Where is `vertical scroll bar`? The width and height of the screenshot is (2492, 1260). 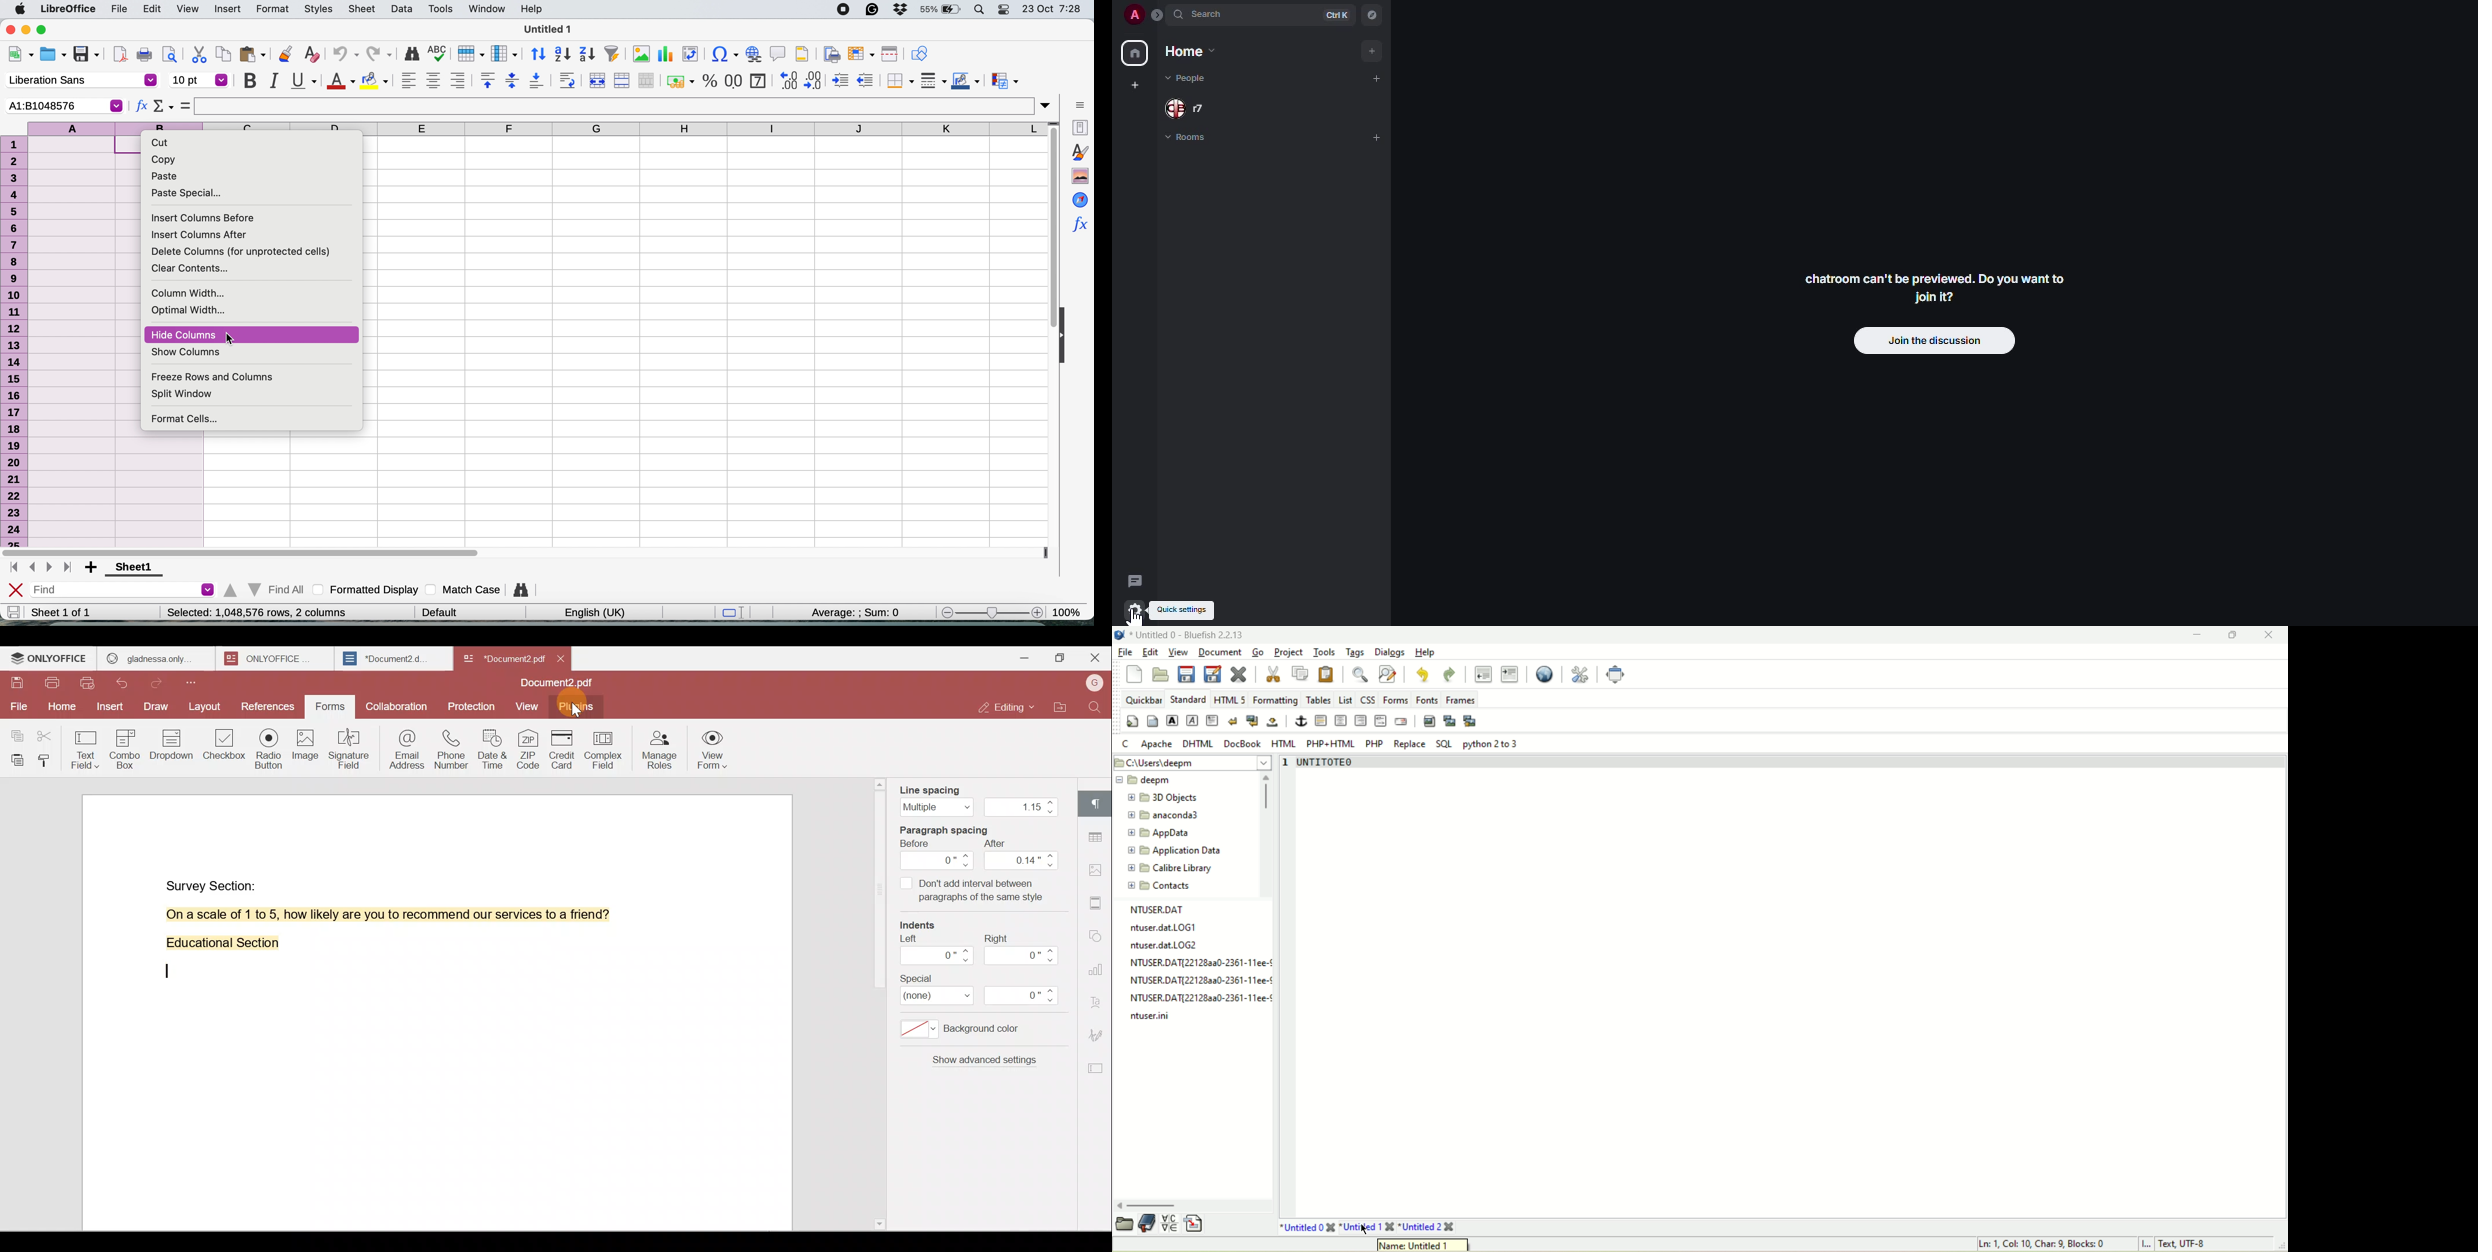
vertical scroll bar is located at coordinates (1053, 223).